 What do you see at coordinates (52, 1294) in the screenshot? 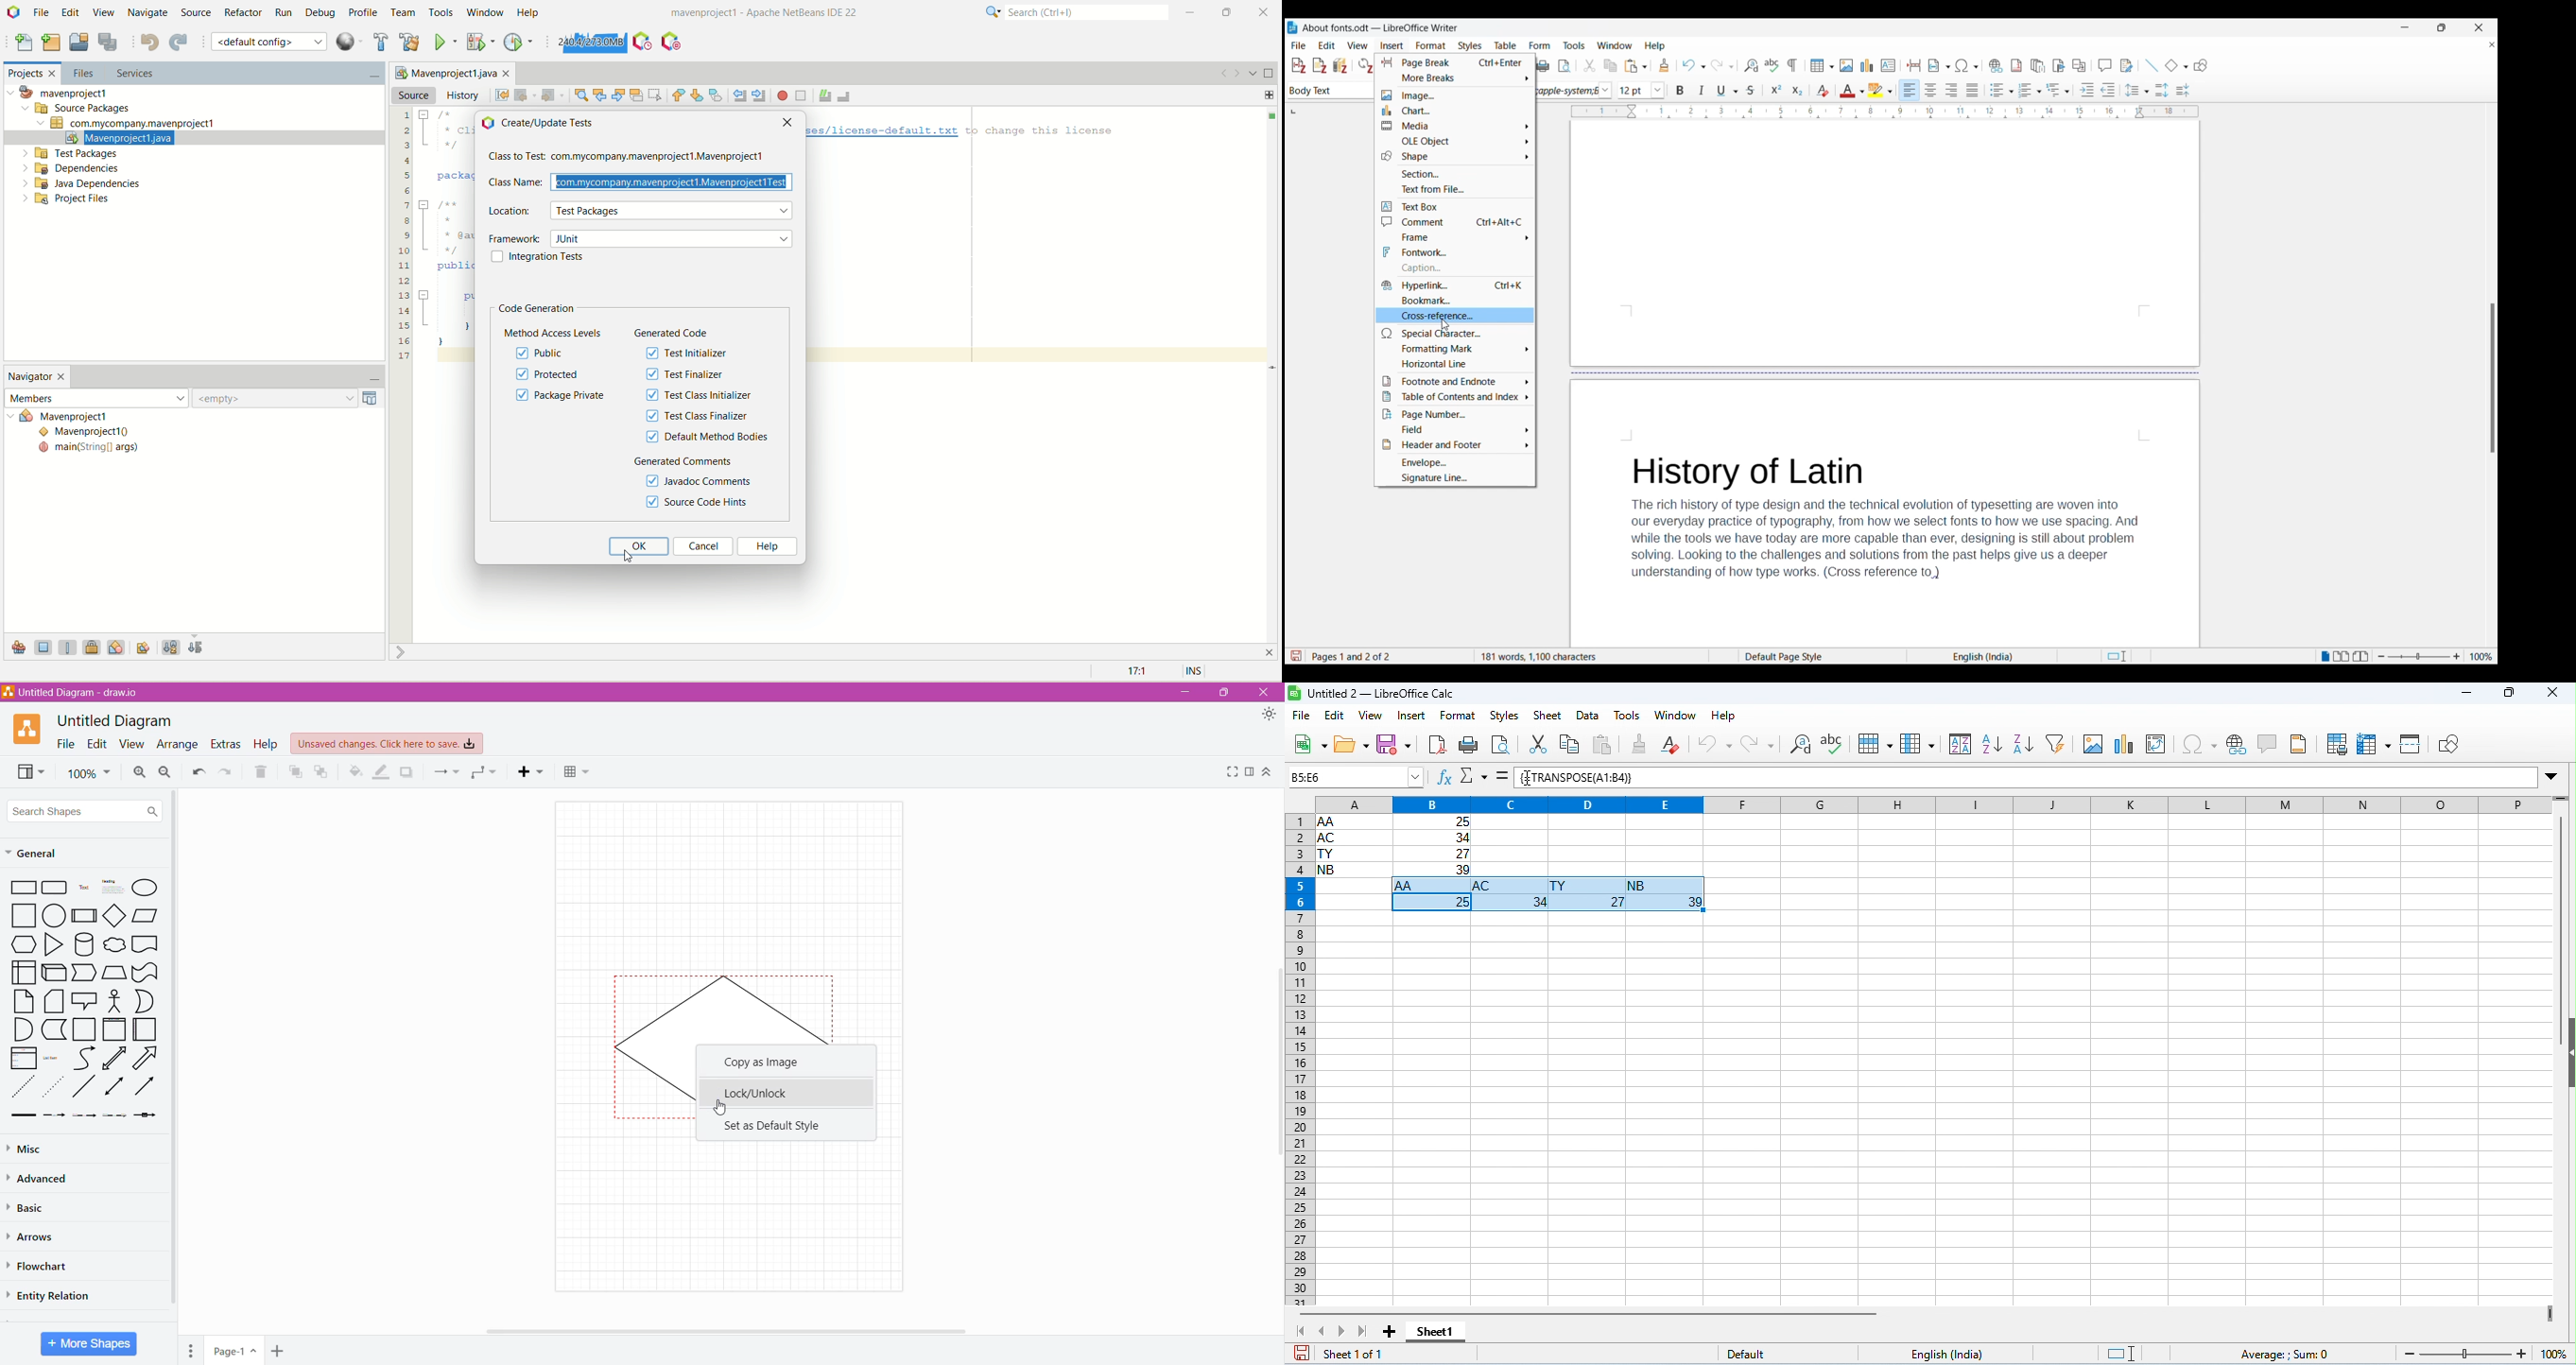
I see `Entity Relation` at bounding box center [52, 1294].